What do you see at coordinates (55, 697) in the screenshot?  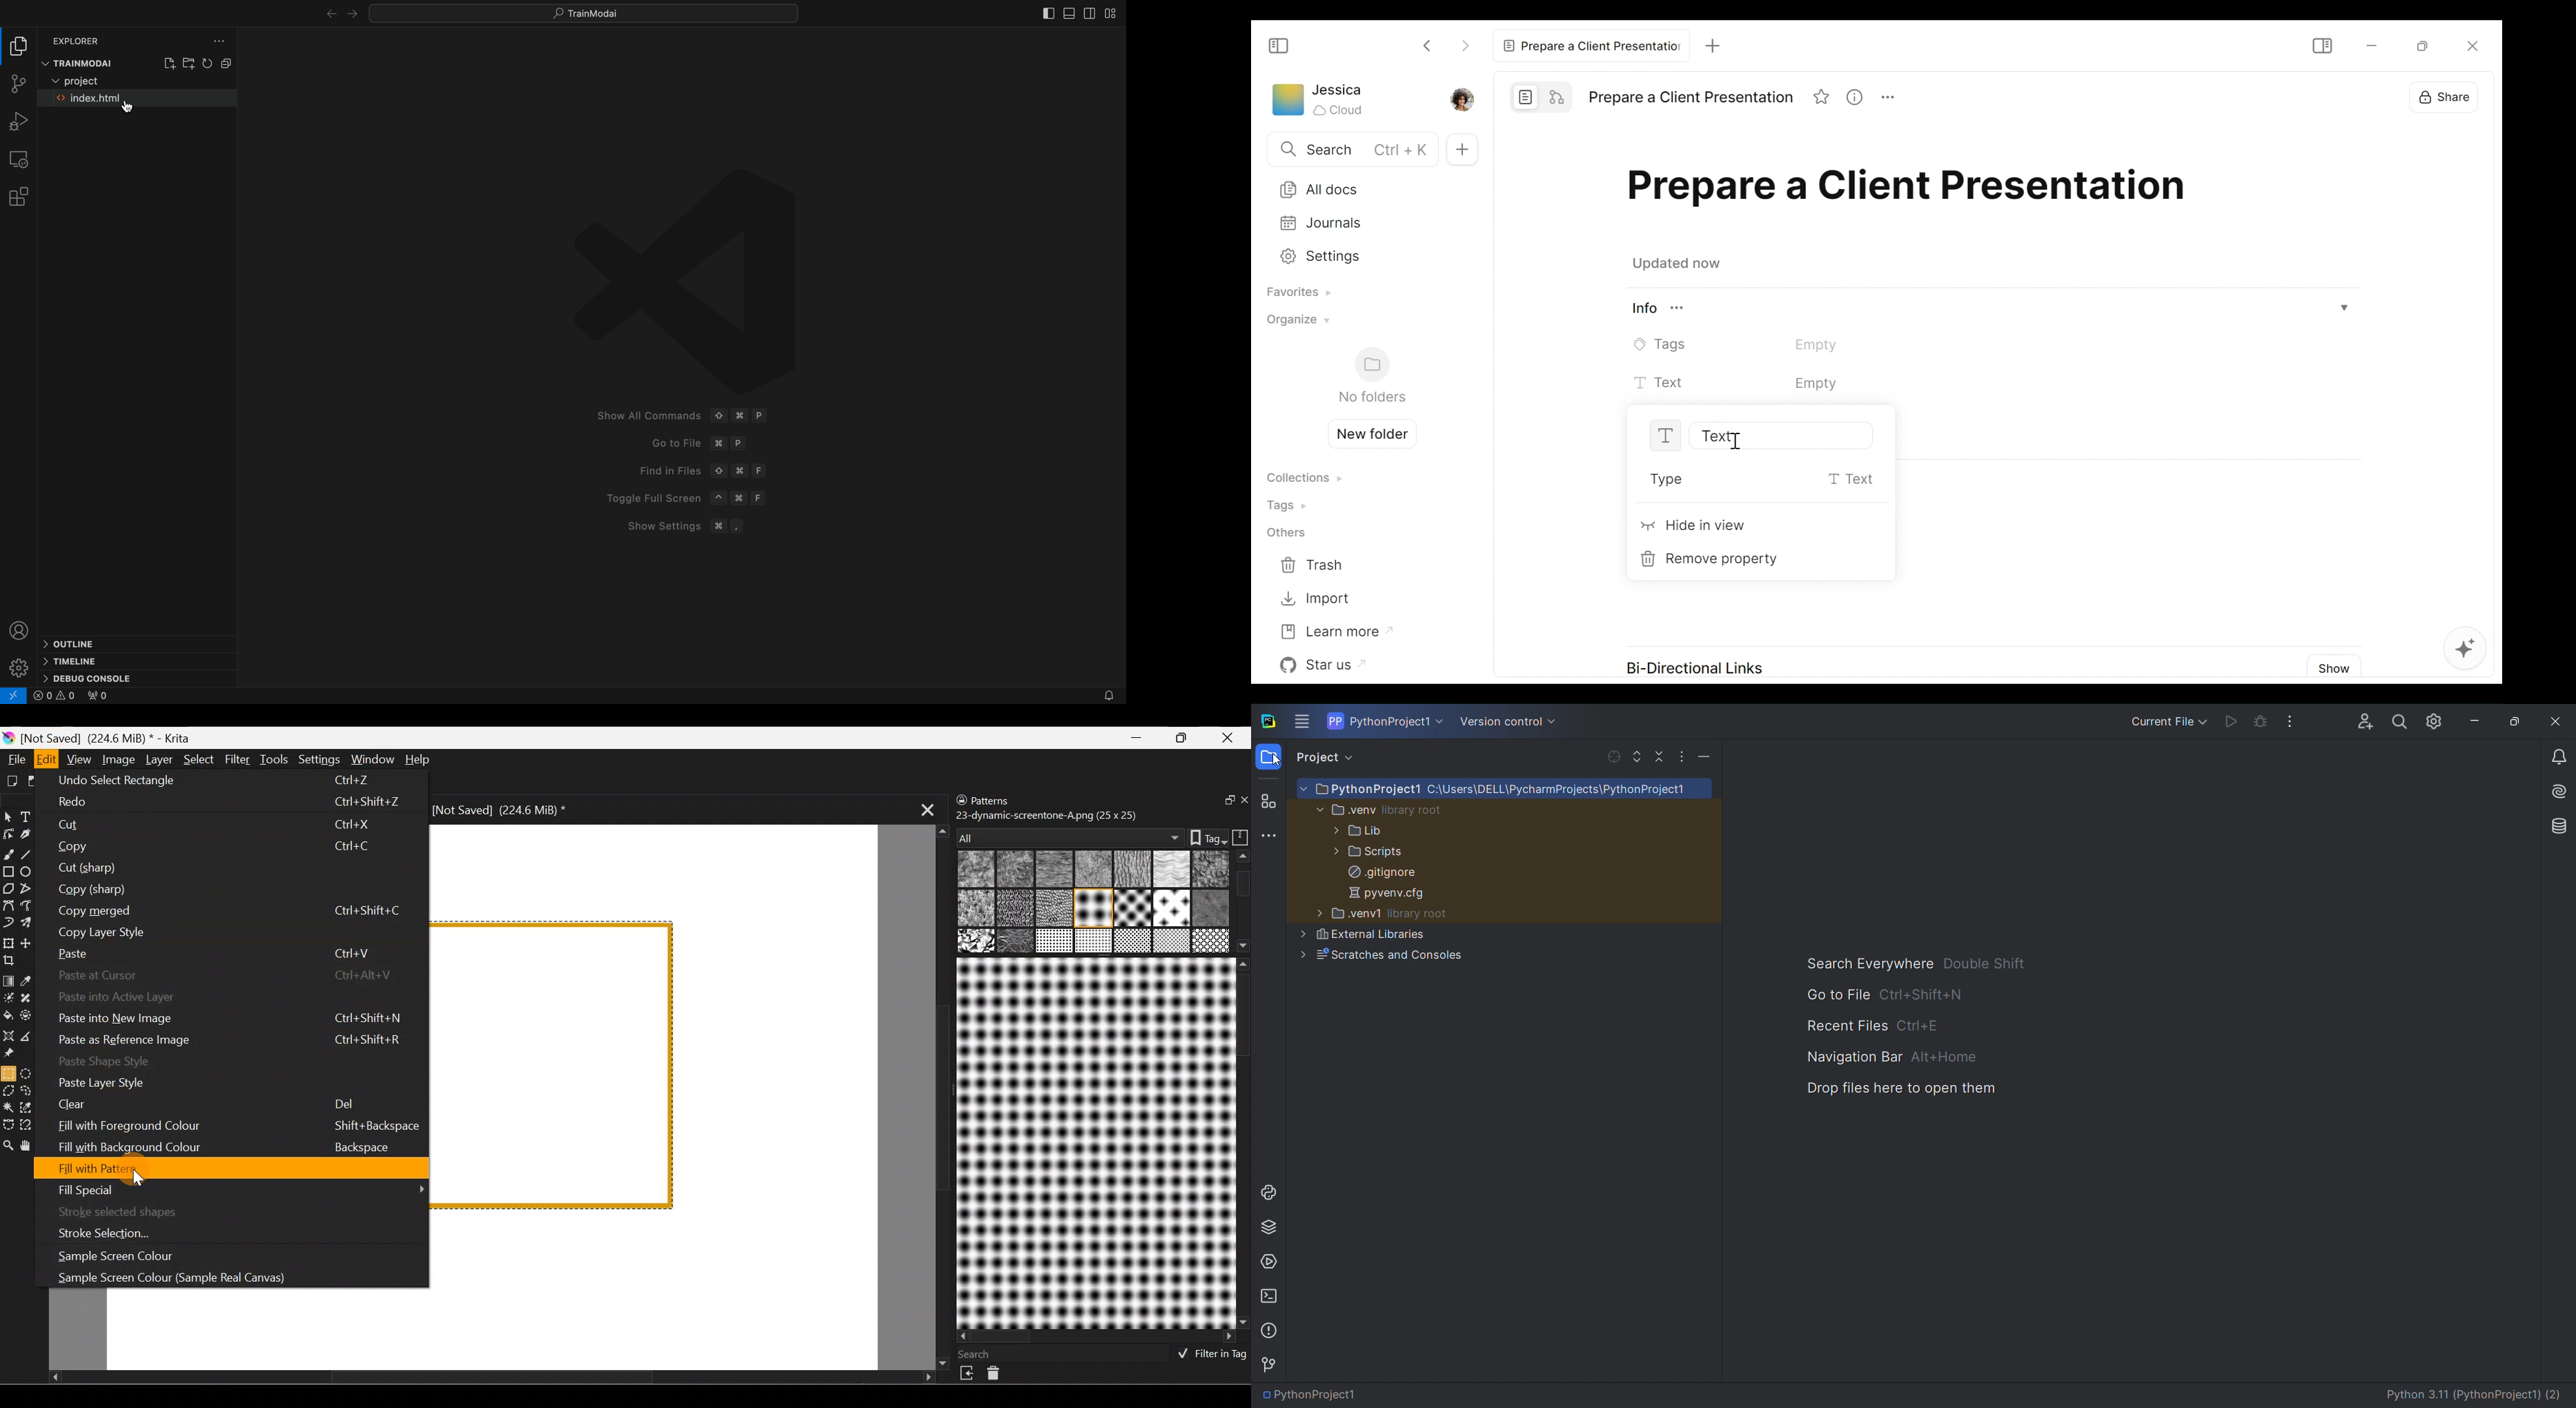 I see `0` at bounding box center [55, 697].